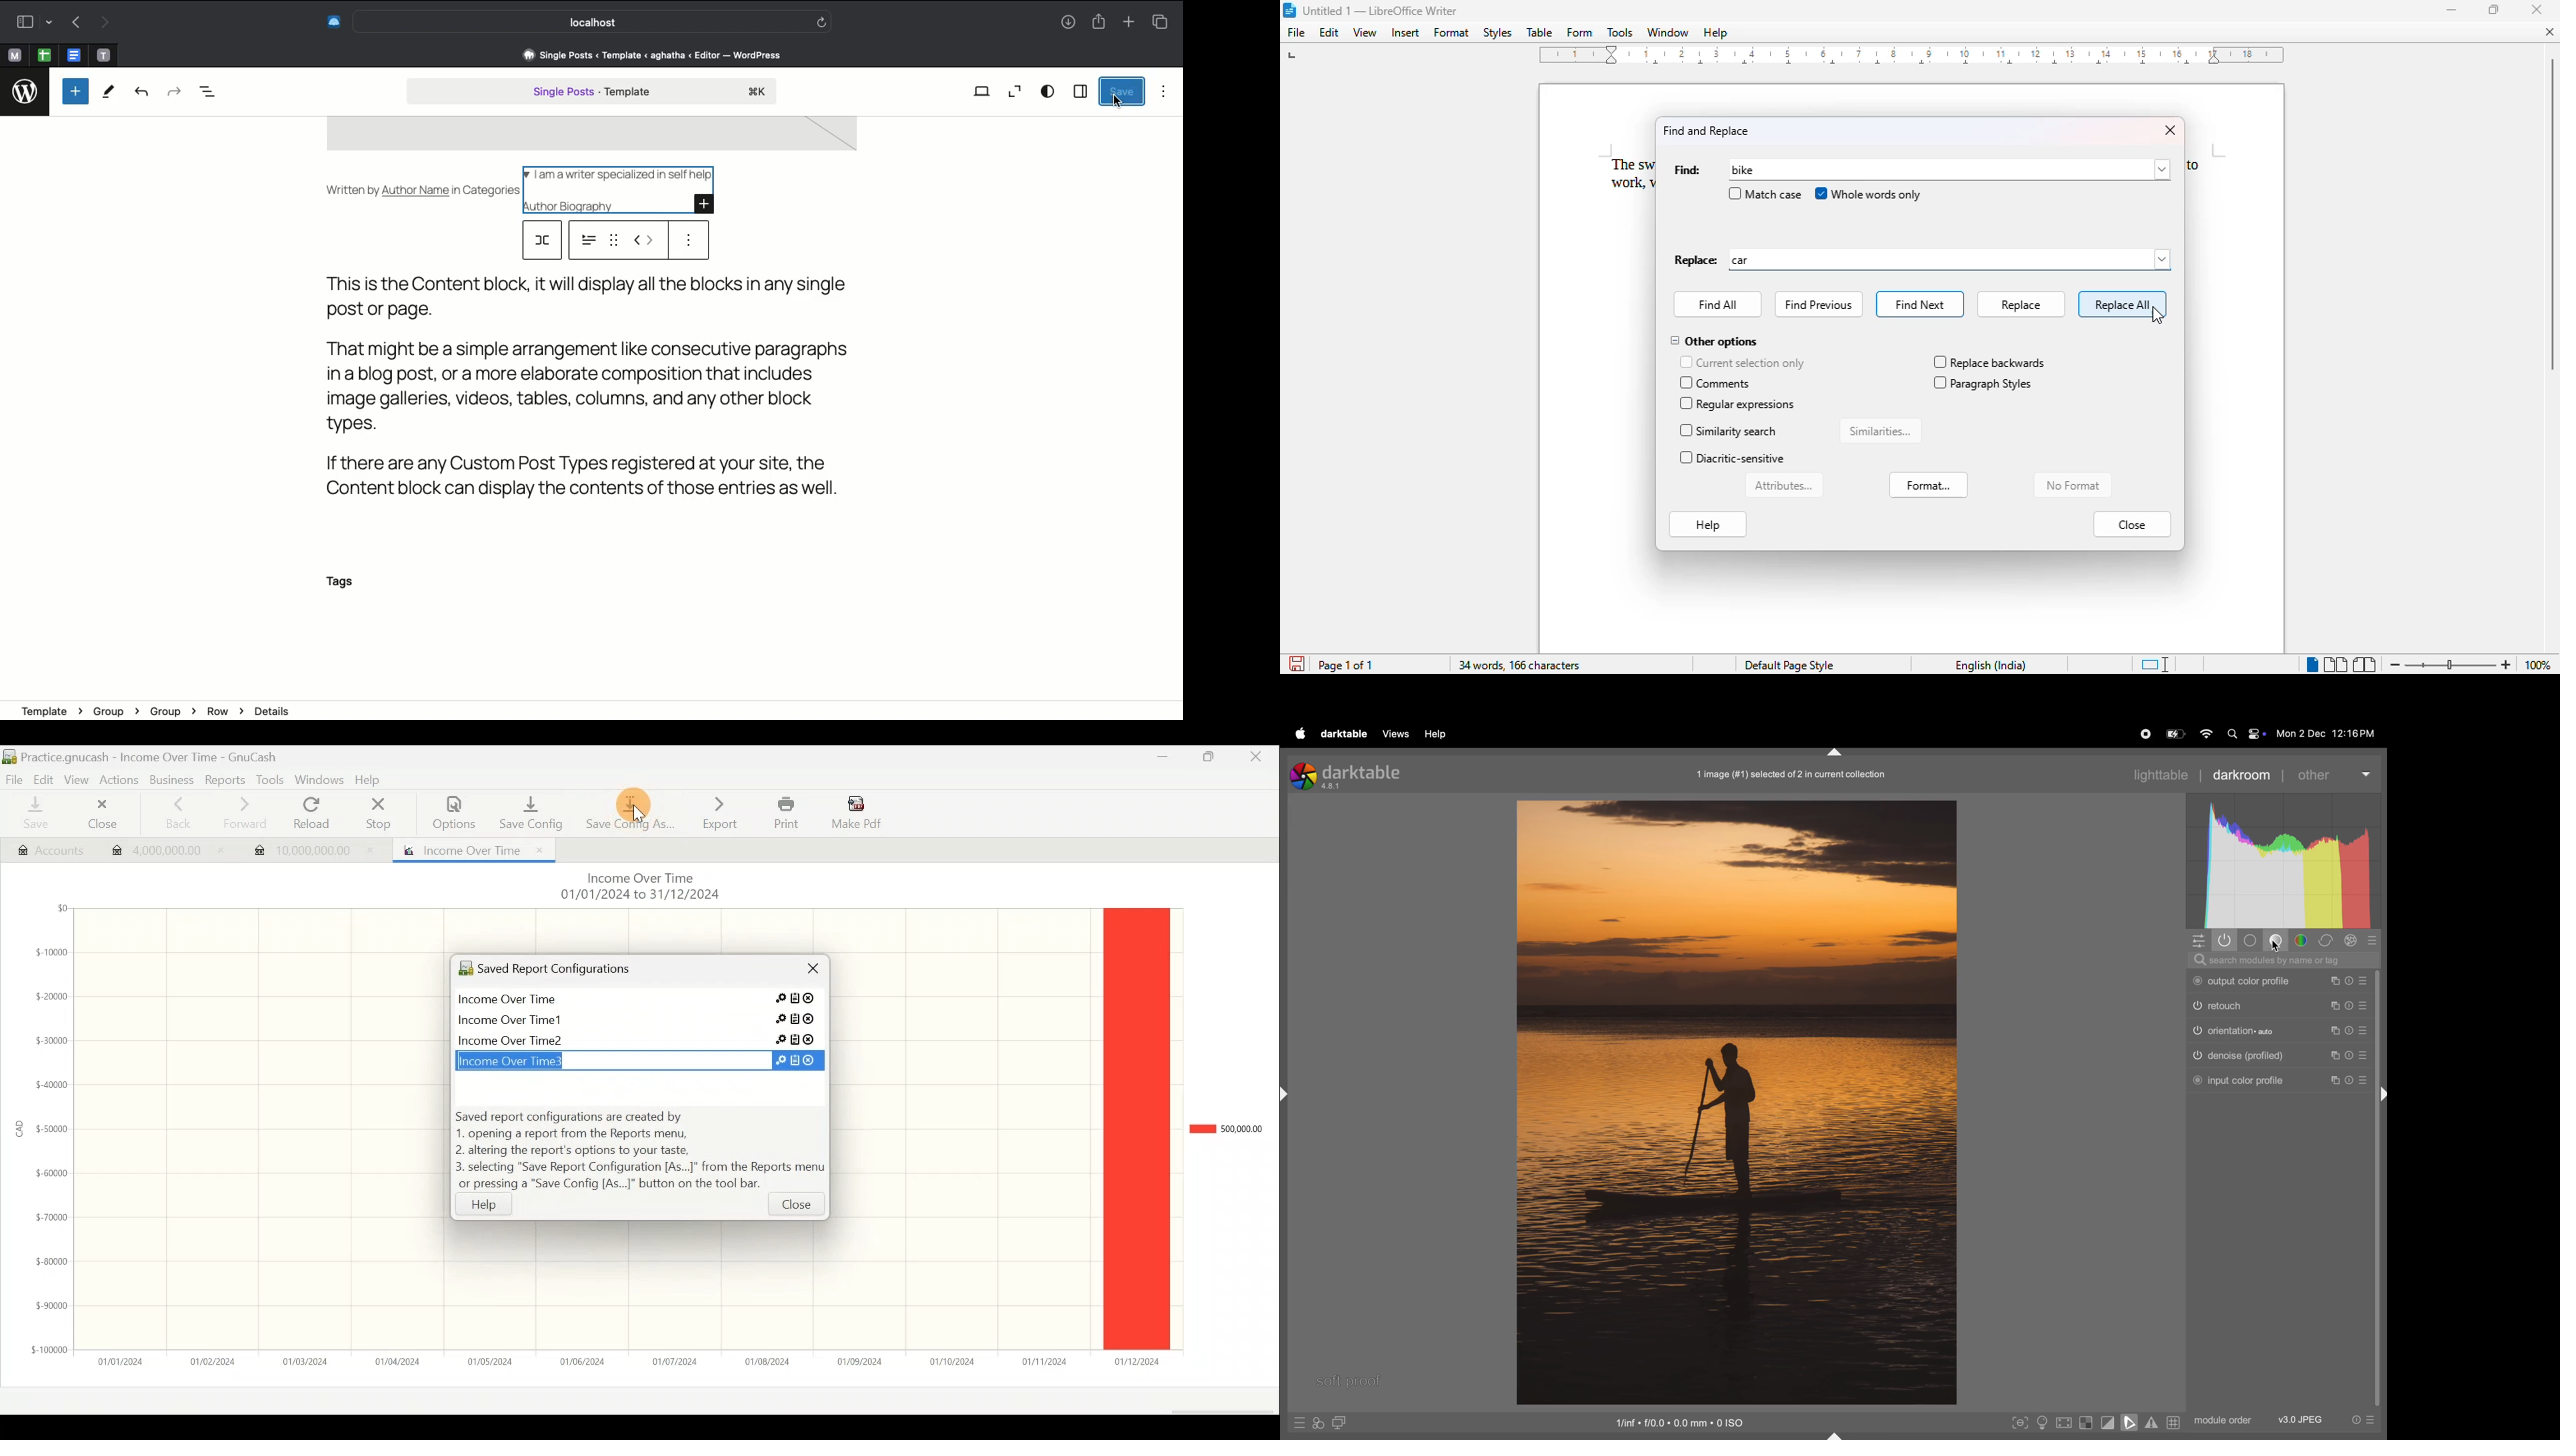 Image resolution: width=2576 pixels, height=1456 pixels. What do you see at coordinates (1405, 33) in the screenshot?
I see `insert` at bounding box center [1405, 33].